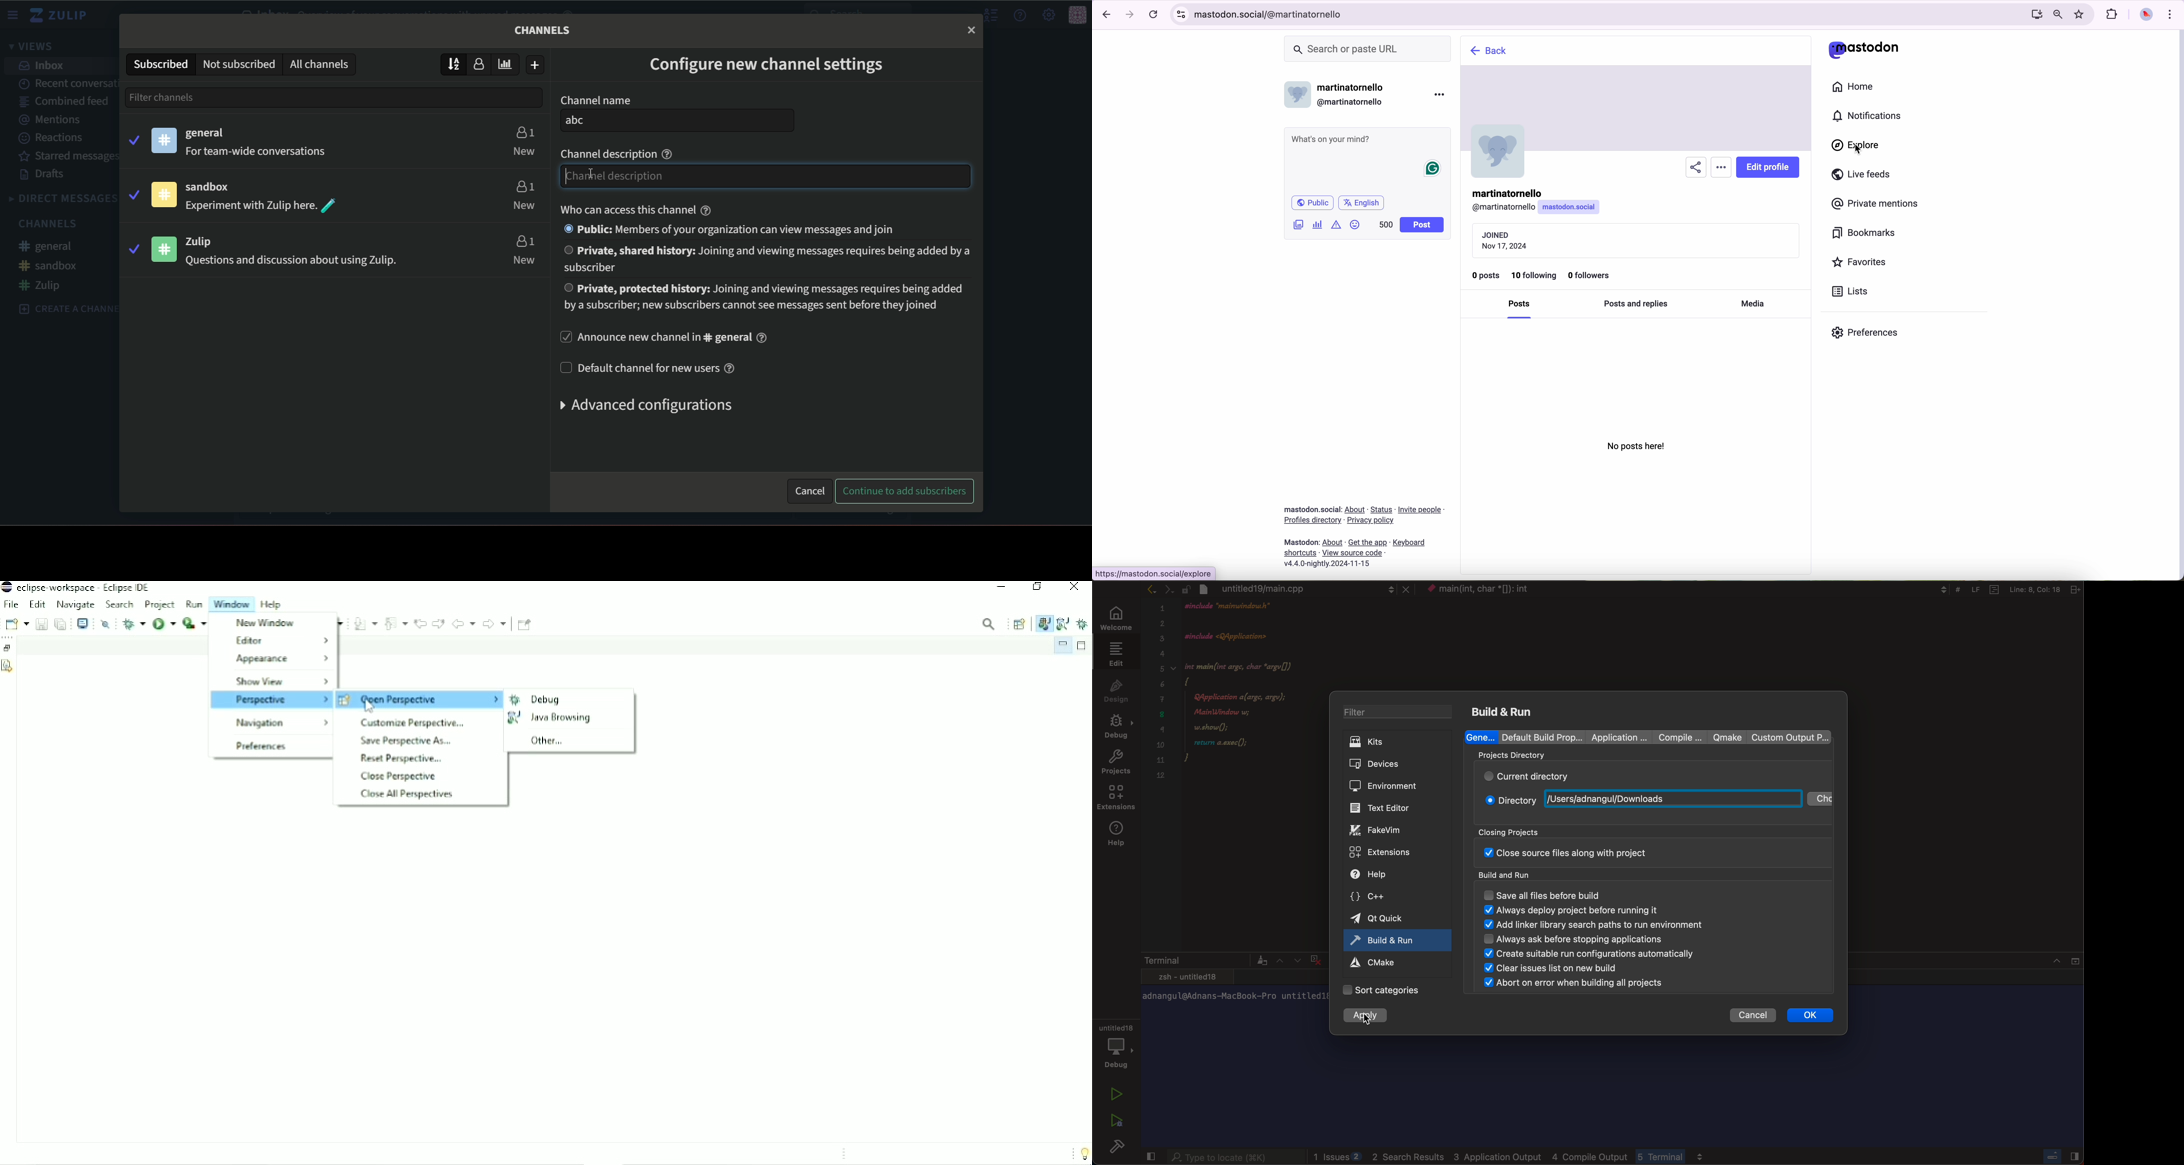  Describe the element at coordinates (1397, 741) in the screenshot. I see `kits` at that location.